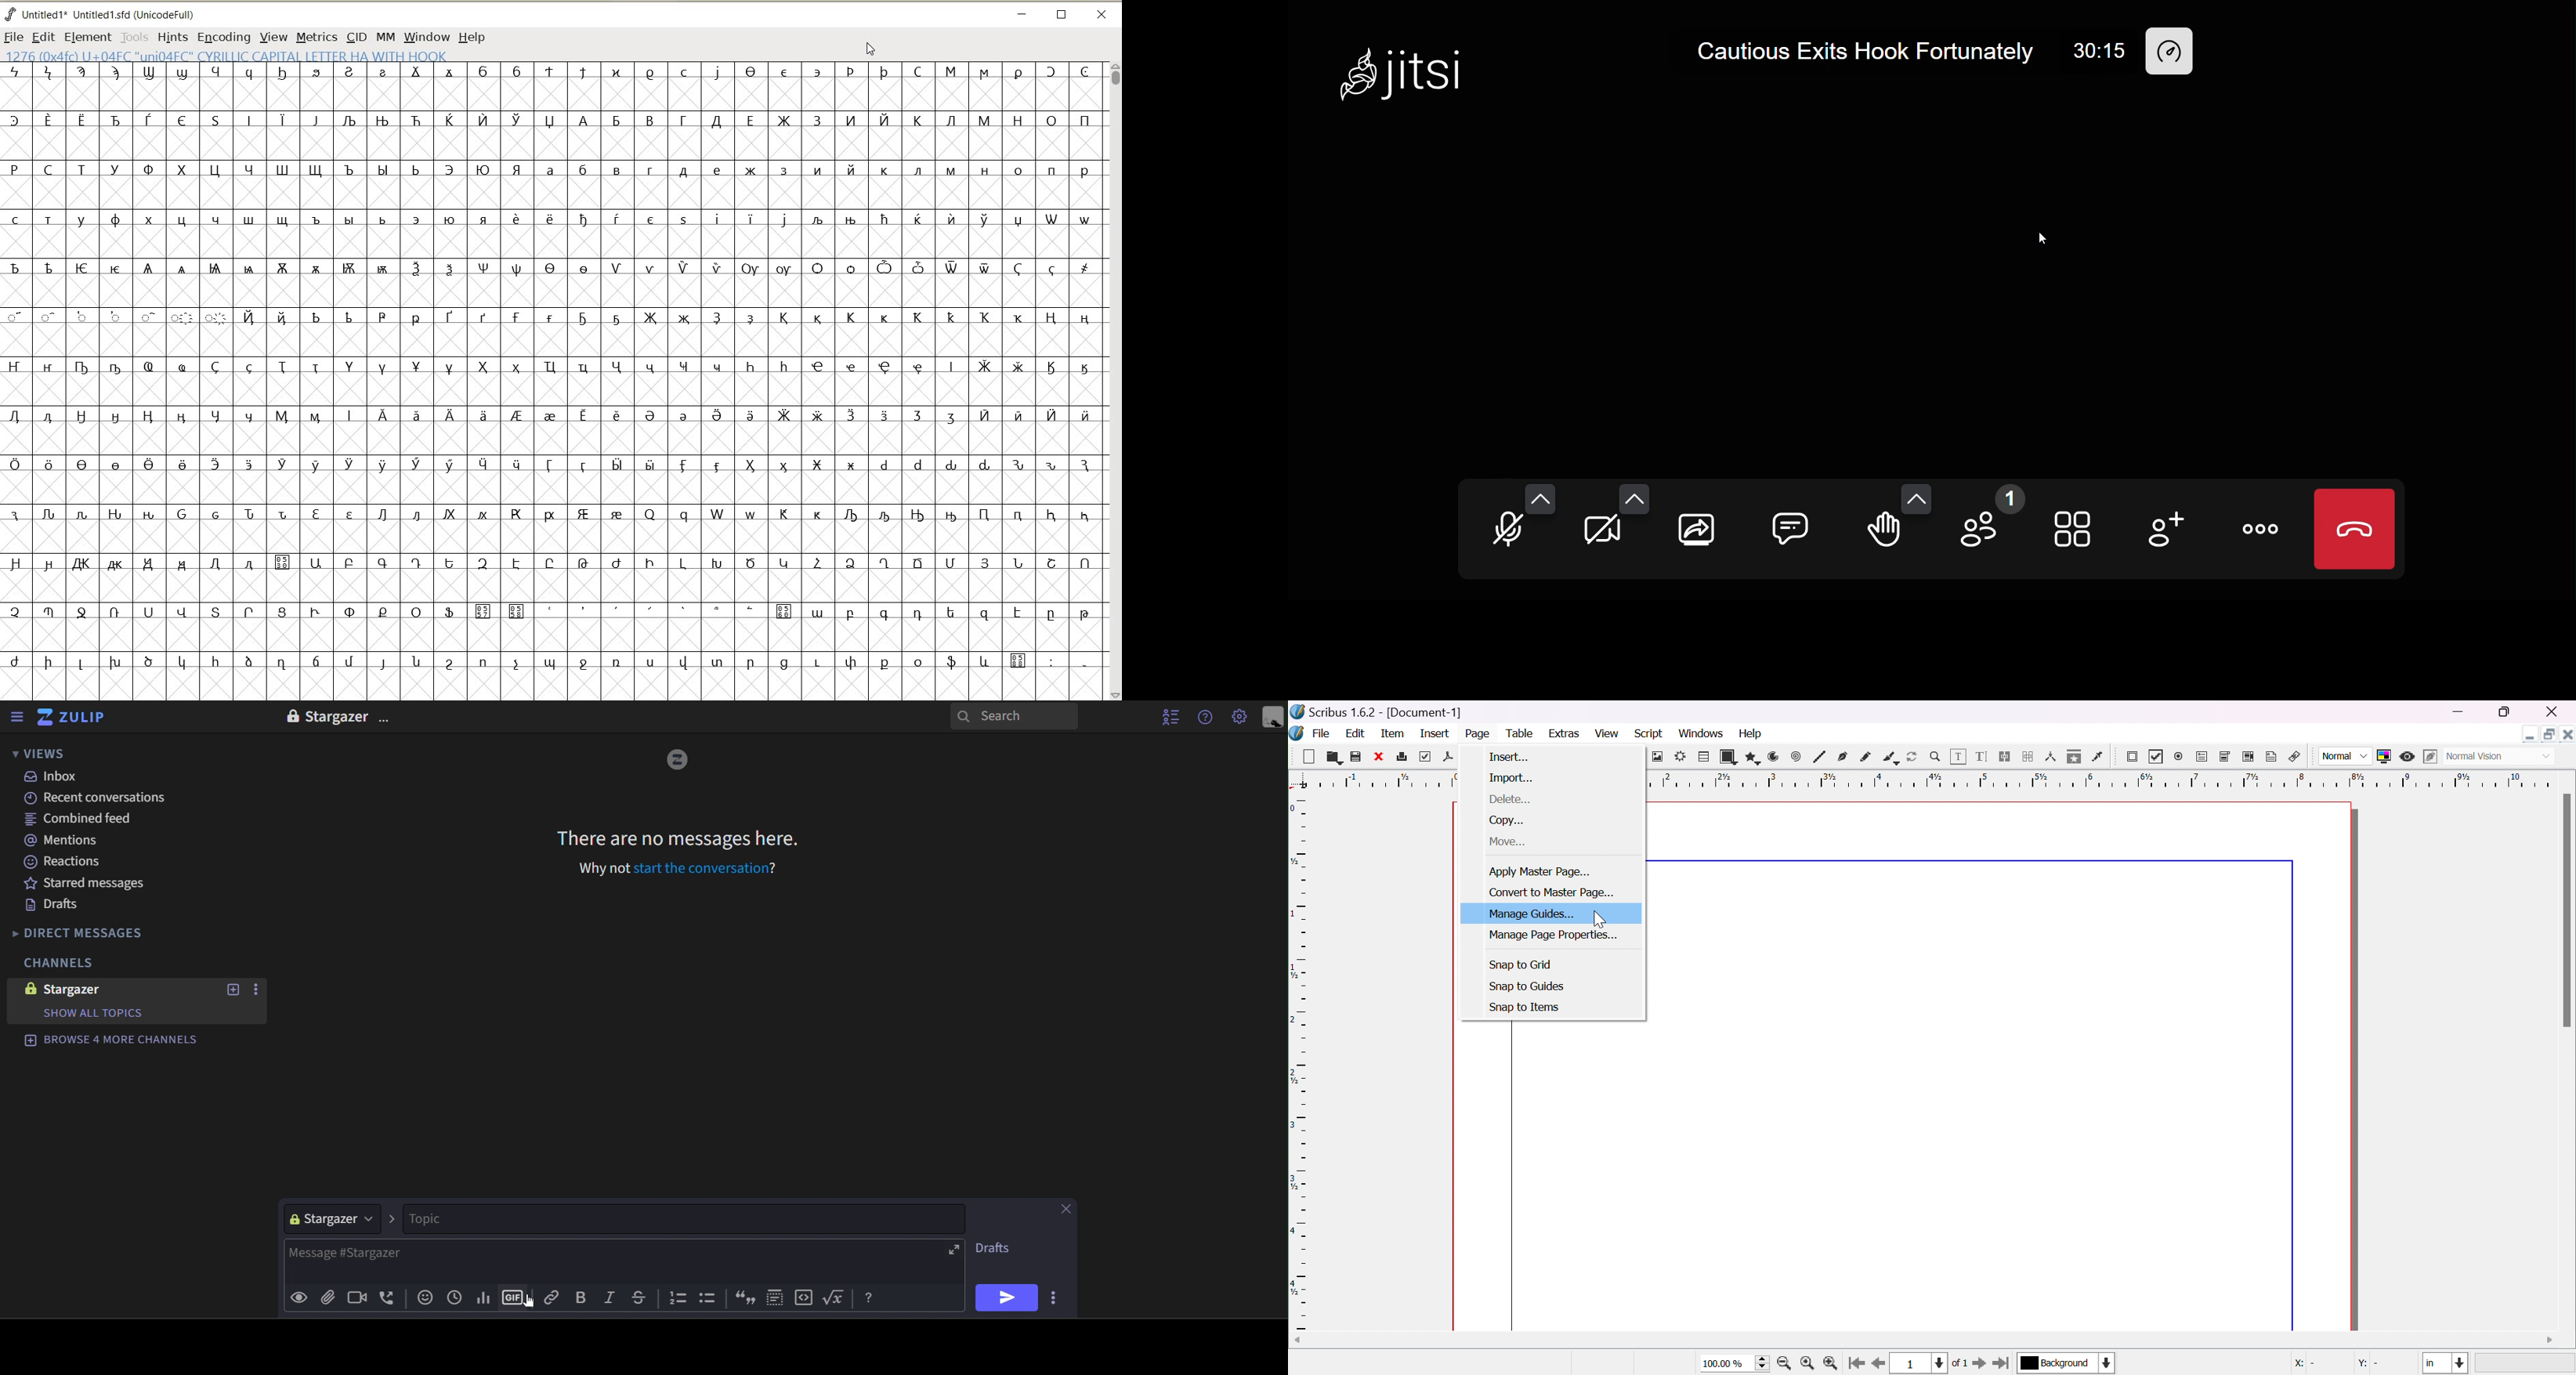  Describe the element at coordinates (1798, 530) in the screenshot. I see `chat` at that location.